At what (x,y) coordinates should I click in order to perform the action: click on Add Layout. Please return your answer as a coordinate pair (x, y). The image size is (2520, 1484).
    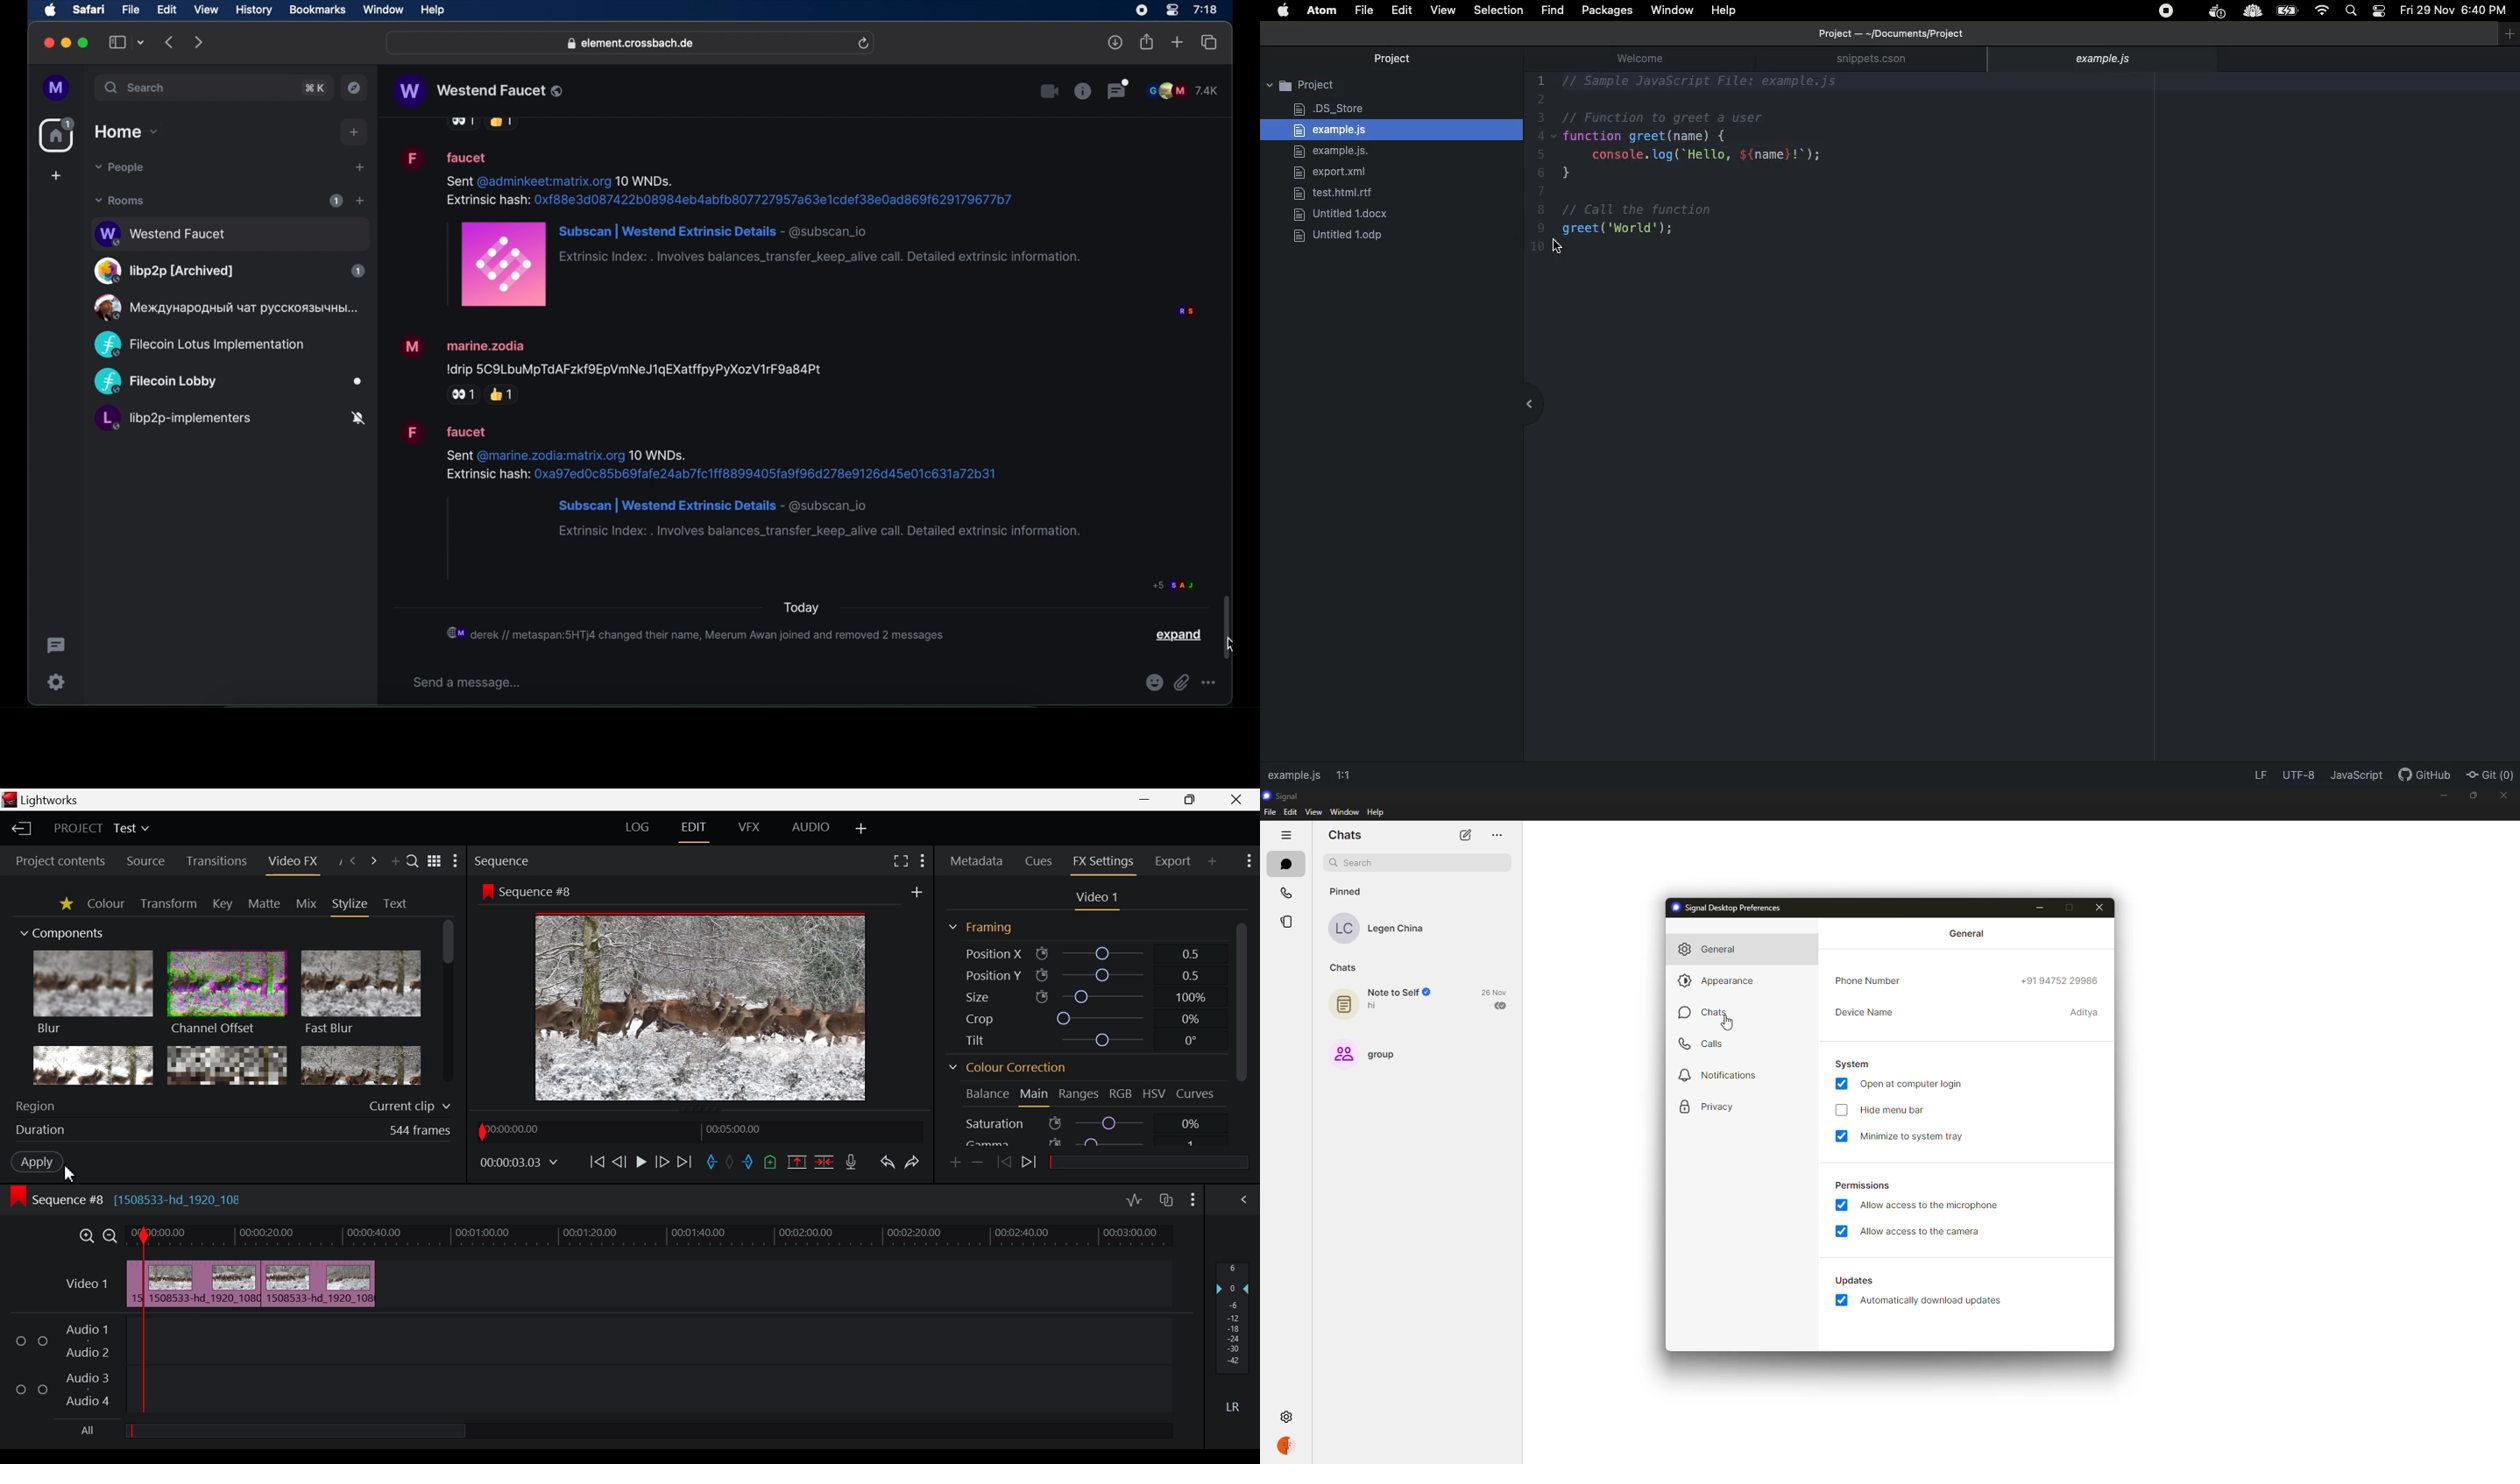
    Looking at the image, I should click on (860, 829).